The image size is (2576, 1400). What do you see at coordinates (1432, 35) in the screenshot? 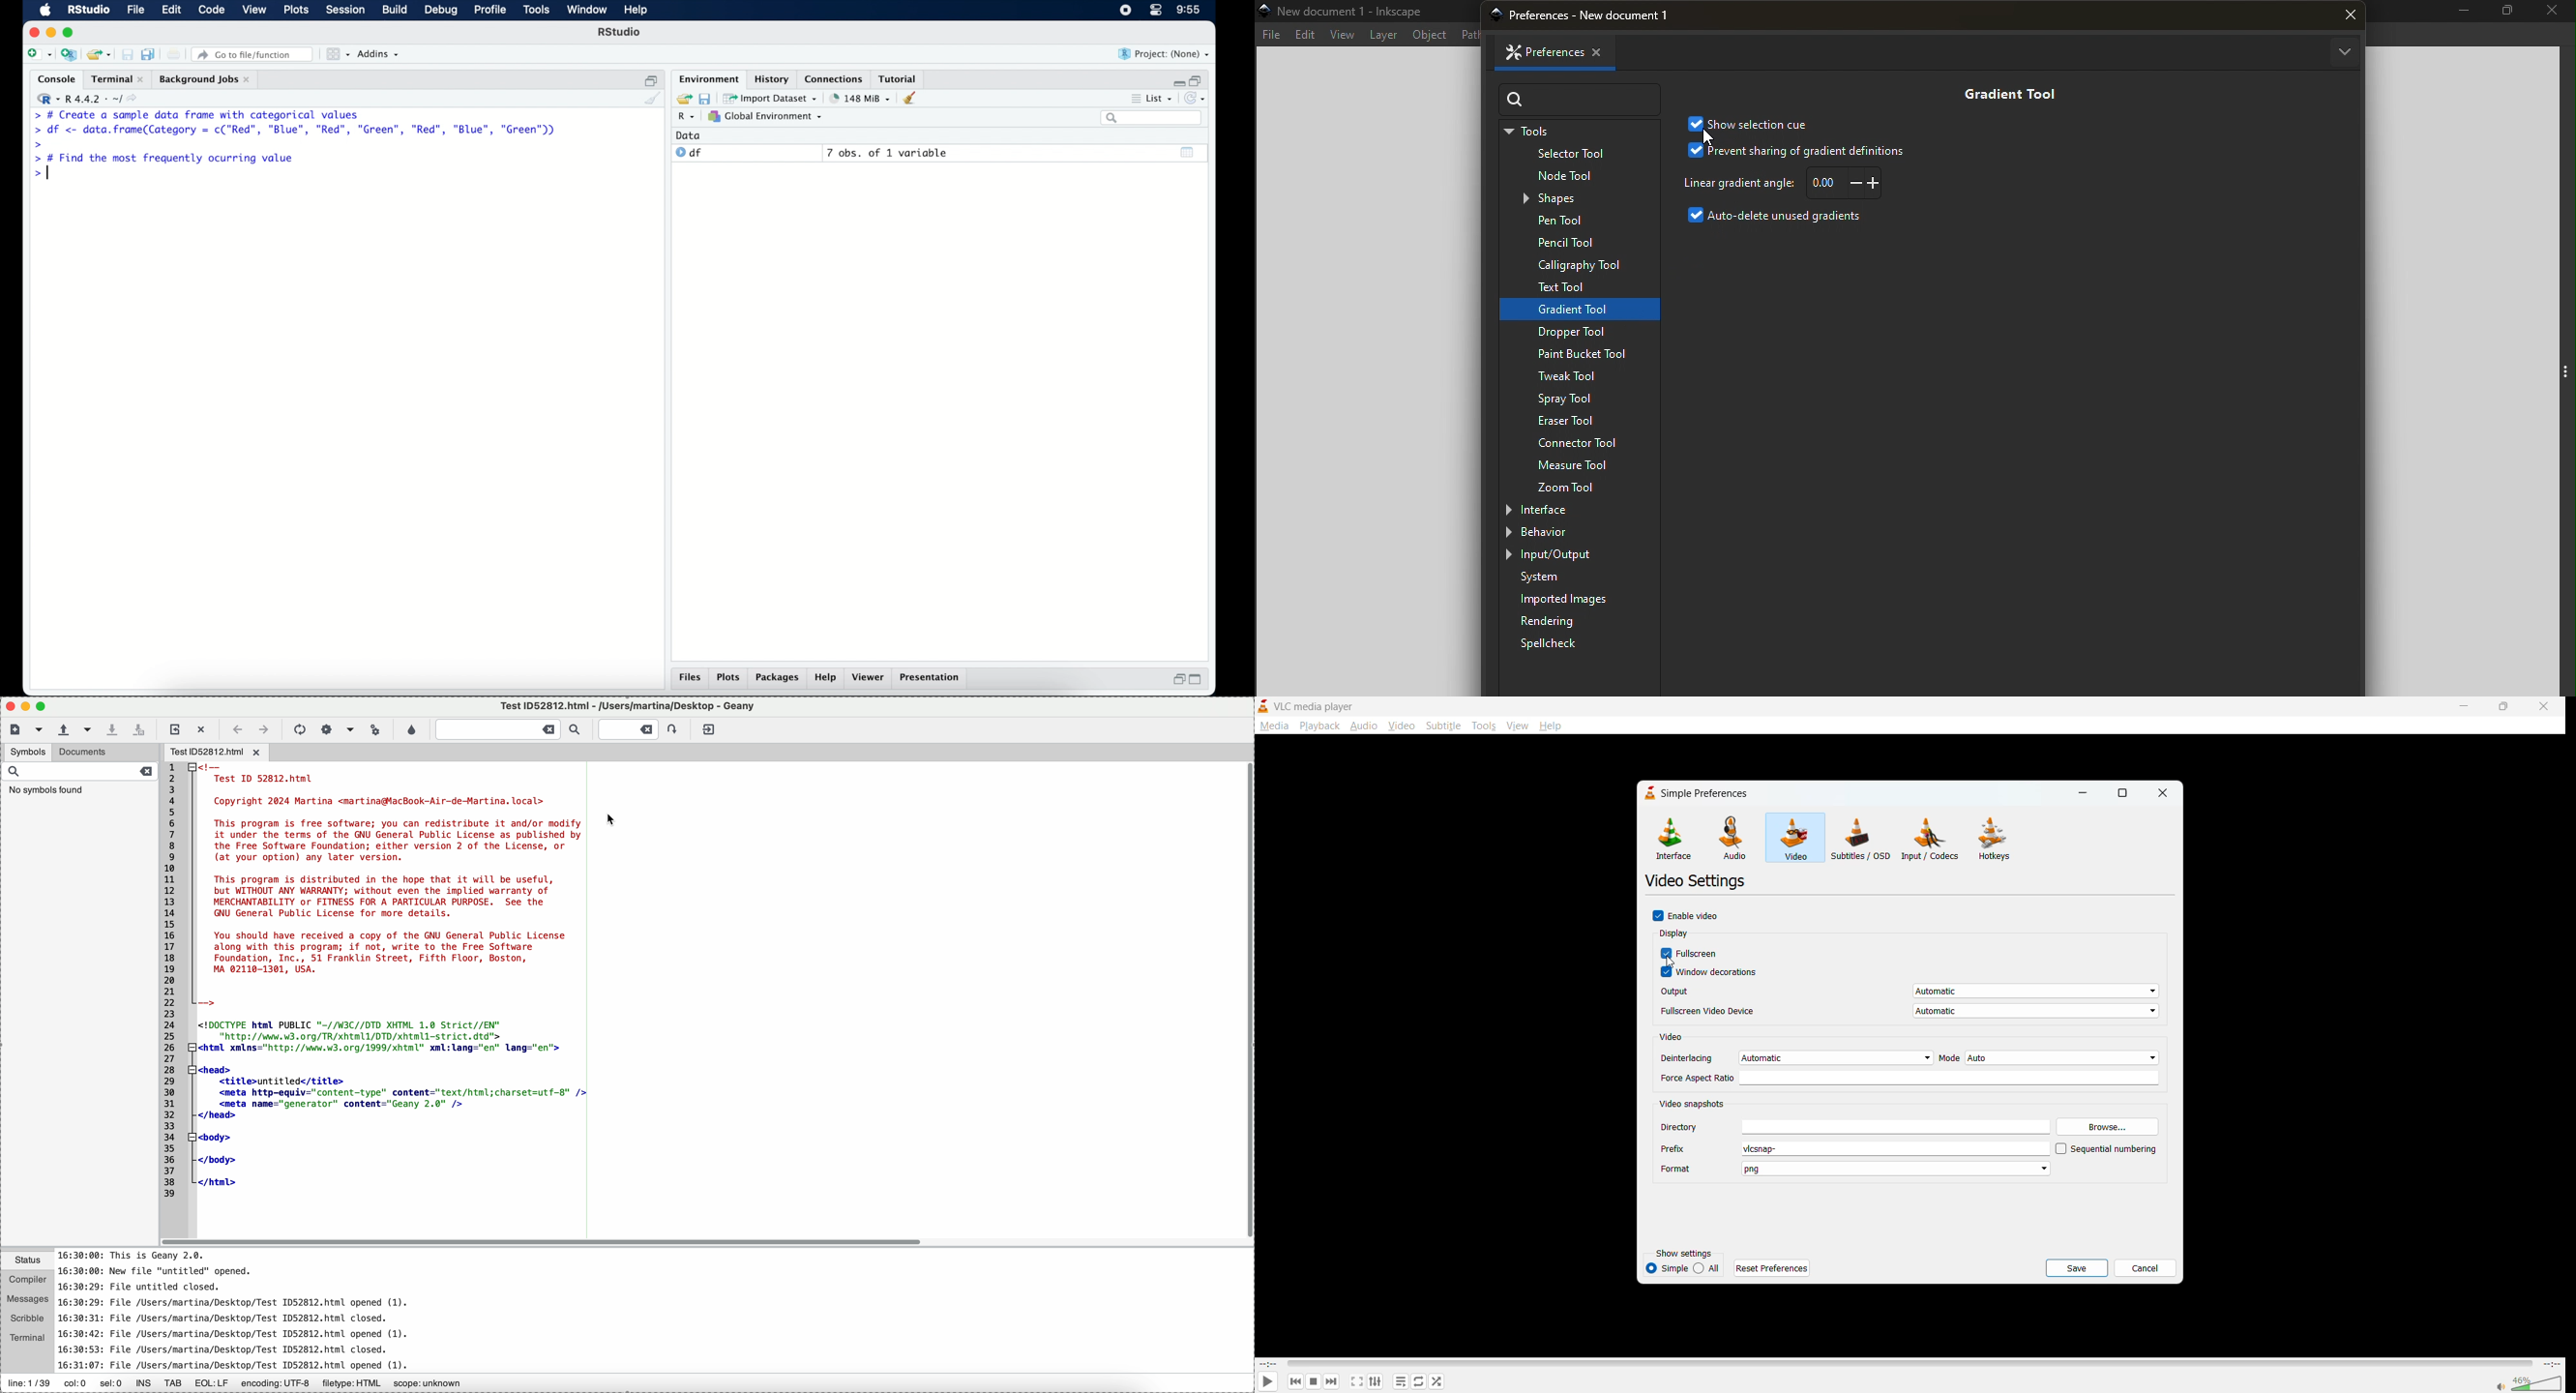
I see `Object` at bounding box center [1432, 35].